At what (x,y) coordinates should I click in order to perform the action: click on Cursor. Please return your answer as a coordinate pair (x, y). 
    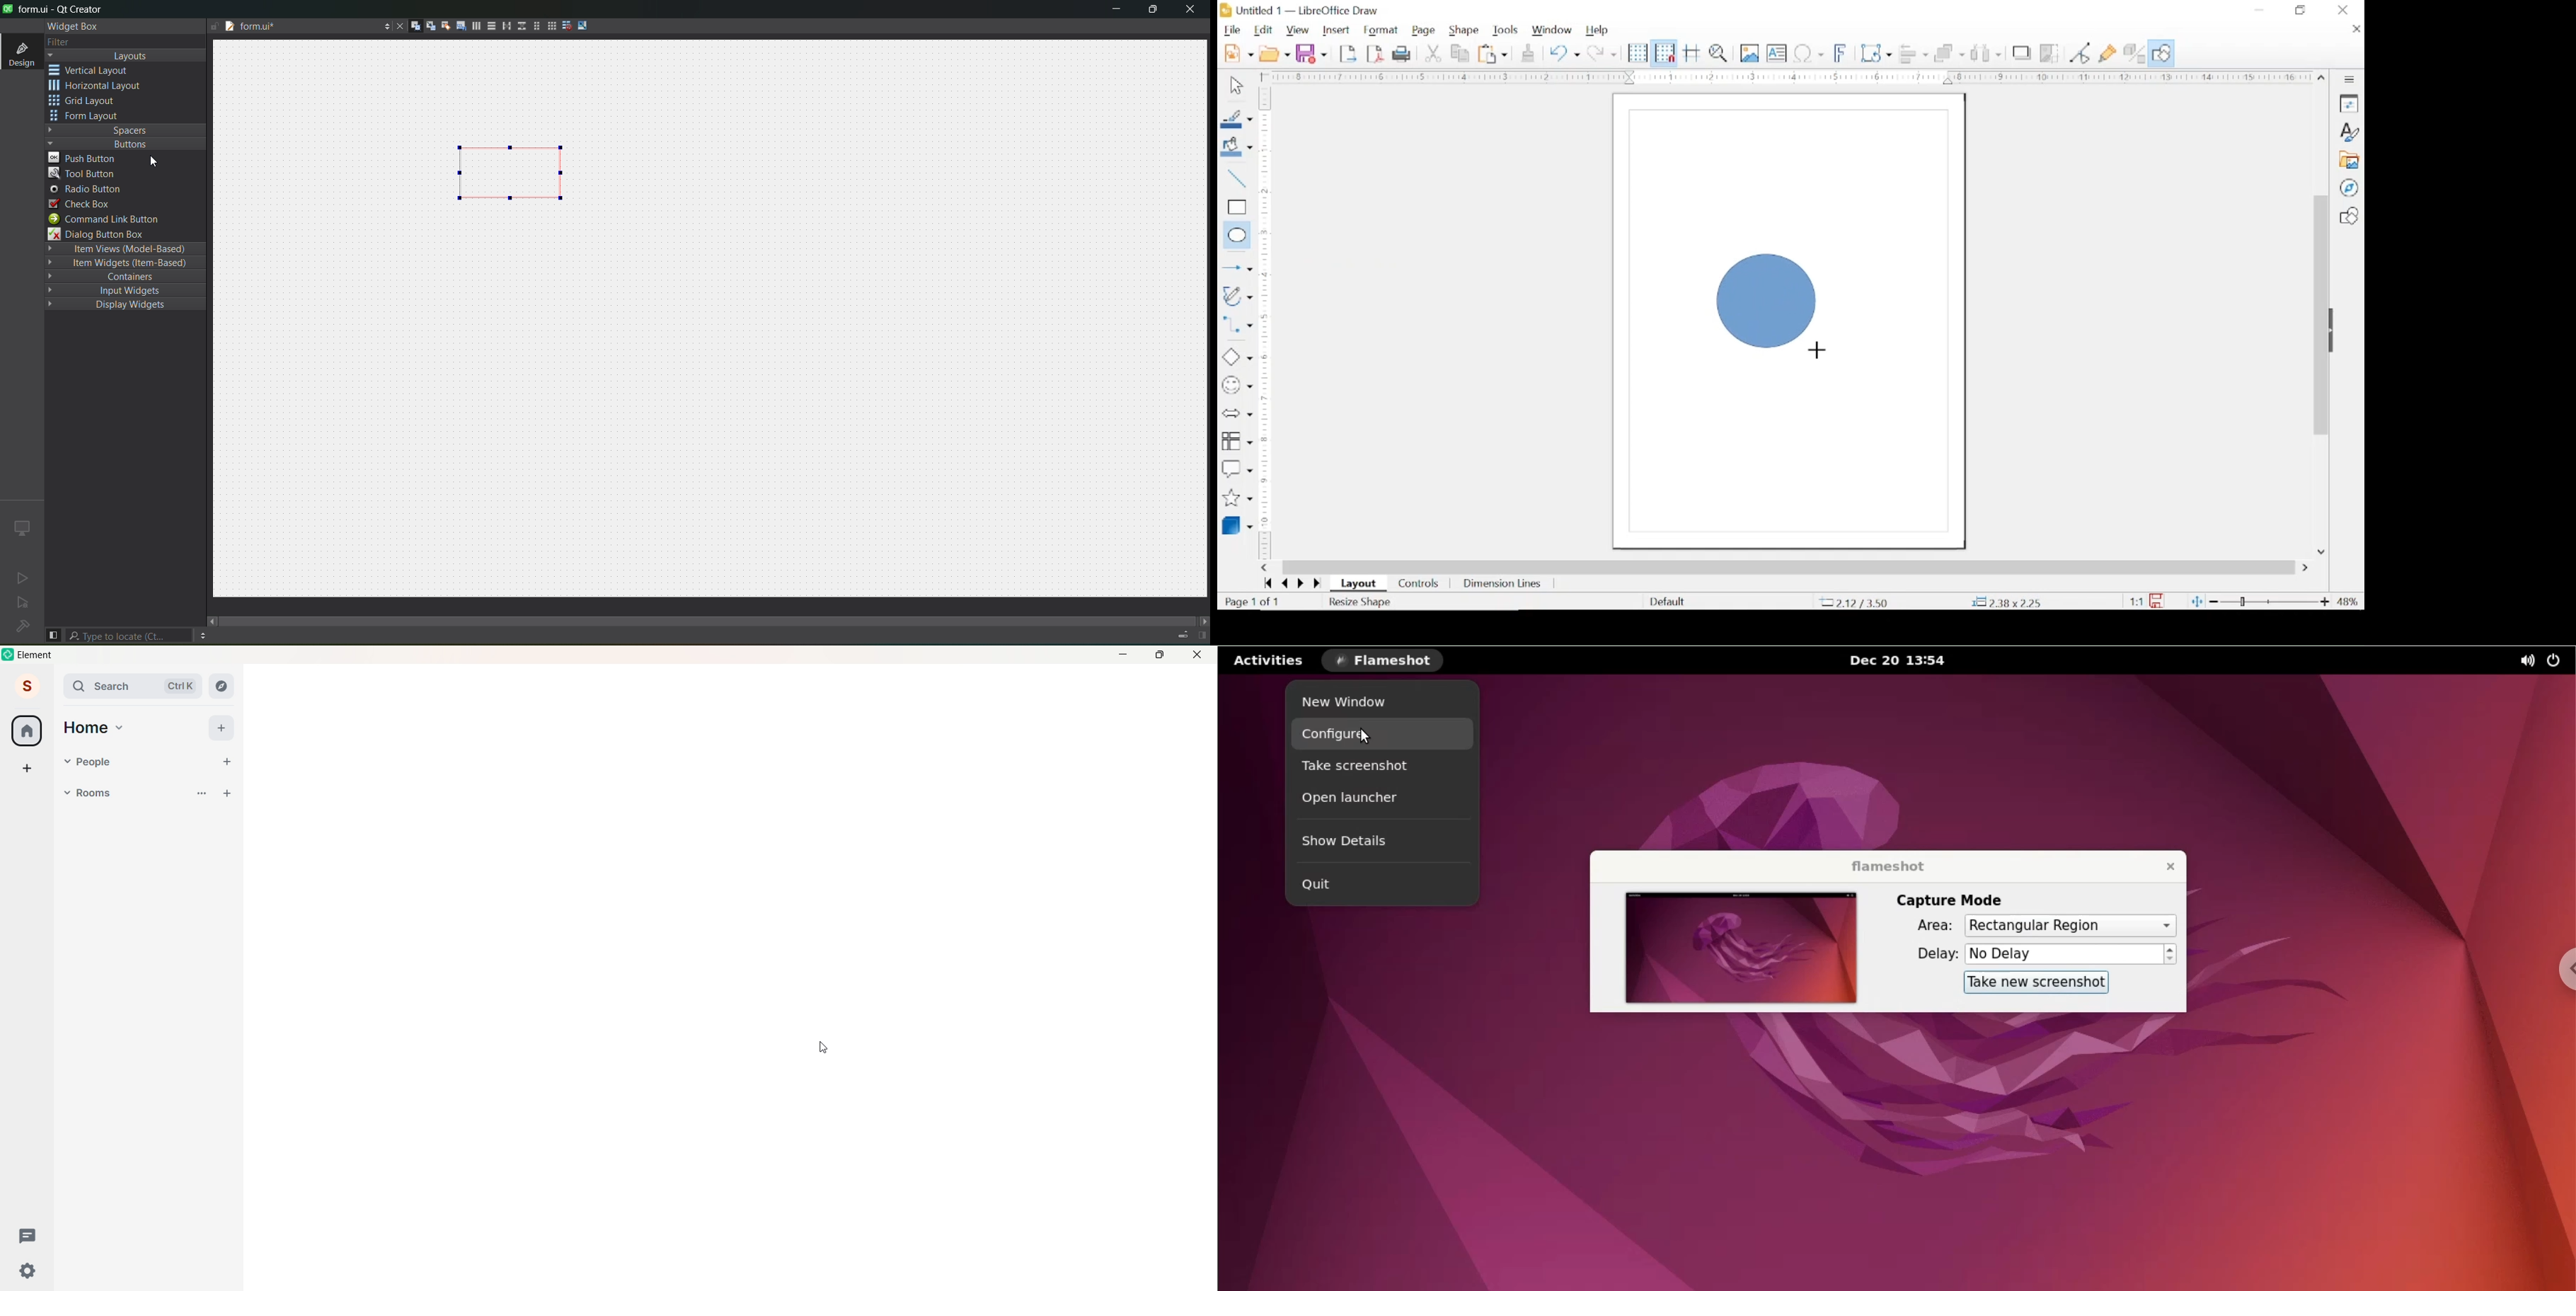
    Looking at the image, I should click on (825, 1049).